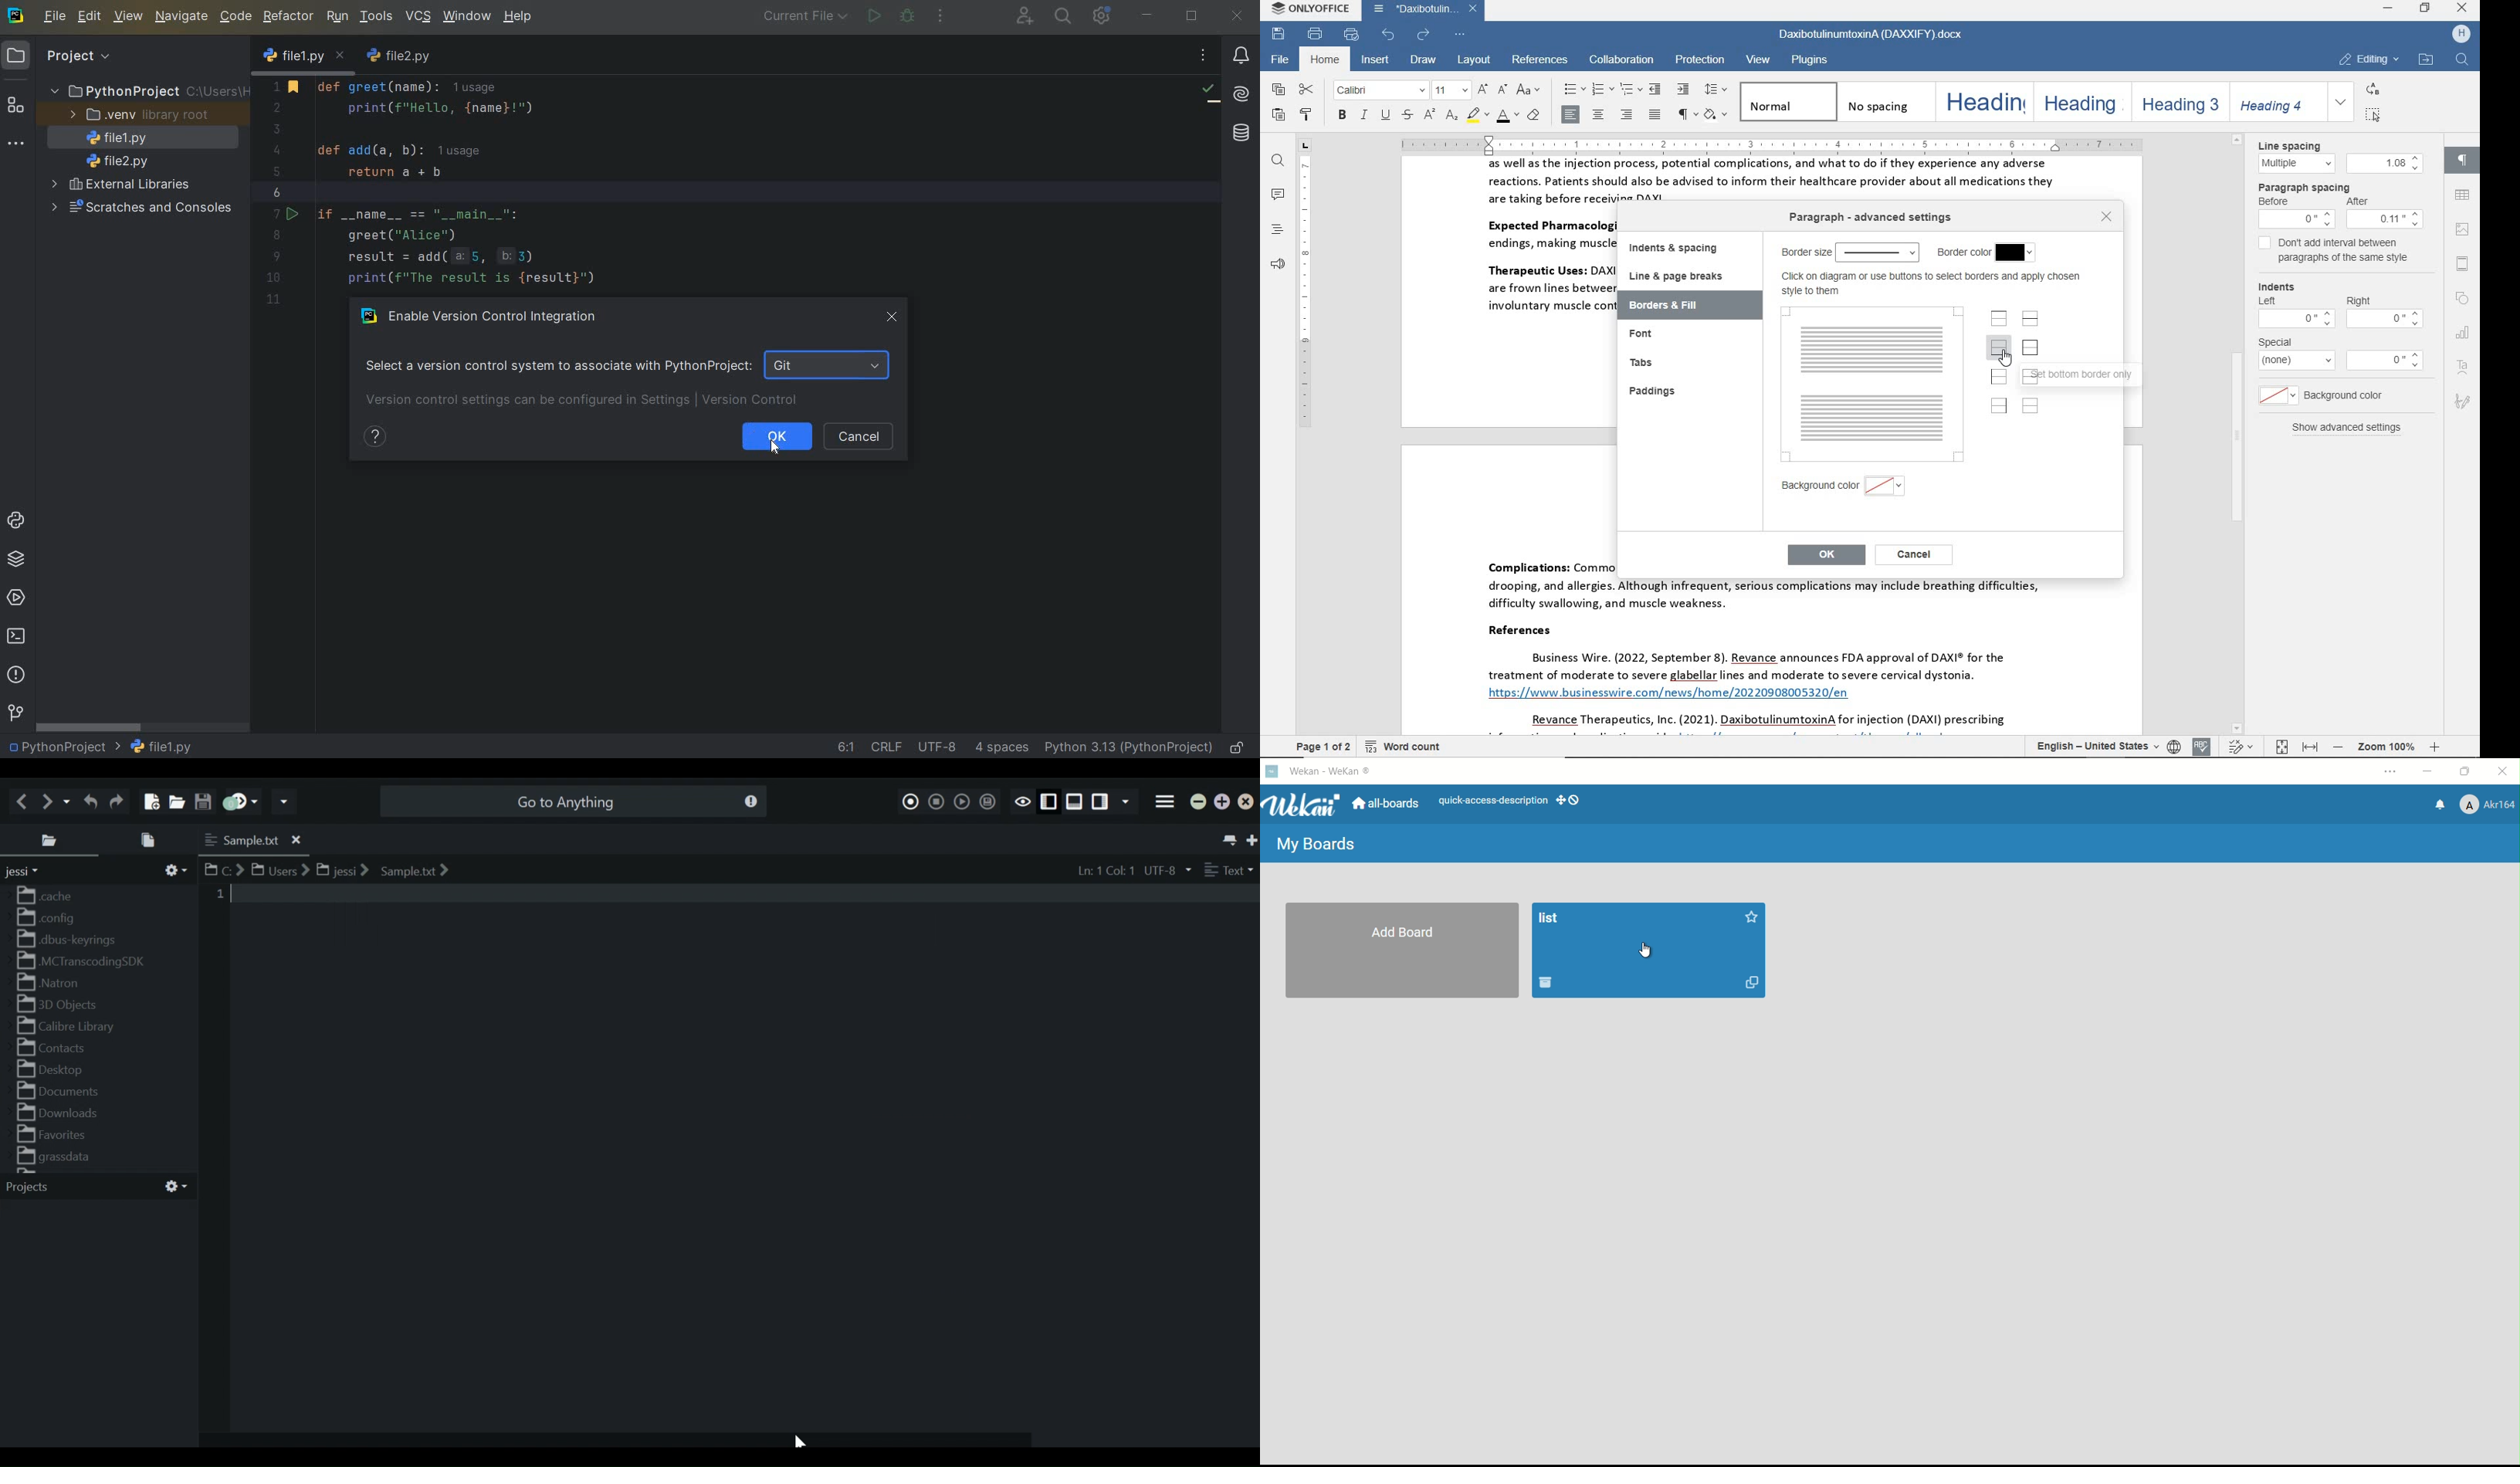 The height and width of the screenshot is (1484, 2520). What do you see at coordinates (845, 747) in the screenshot?
I see `go to line` at bounding box center [845, 747].